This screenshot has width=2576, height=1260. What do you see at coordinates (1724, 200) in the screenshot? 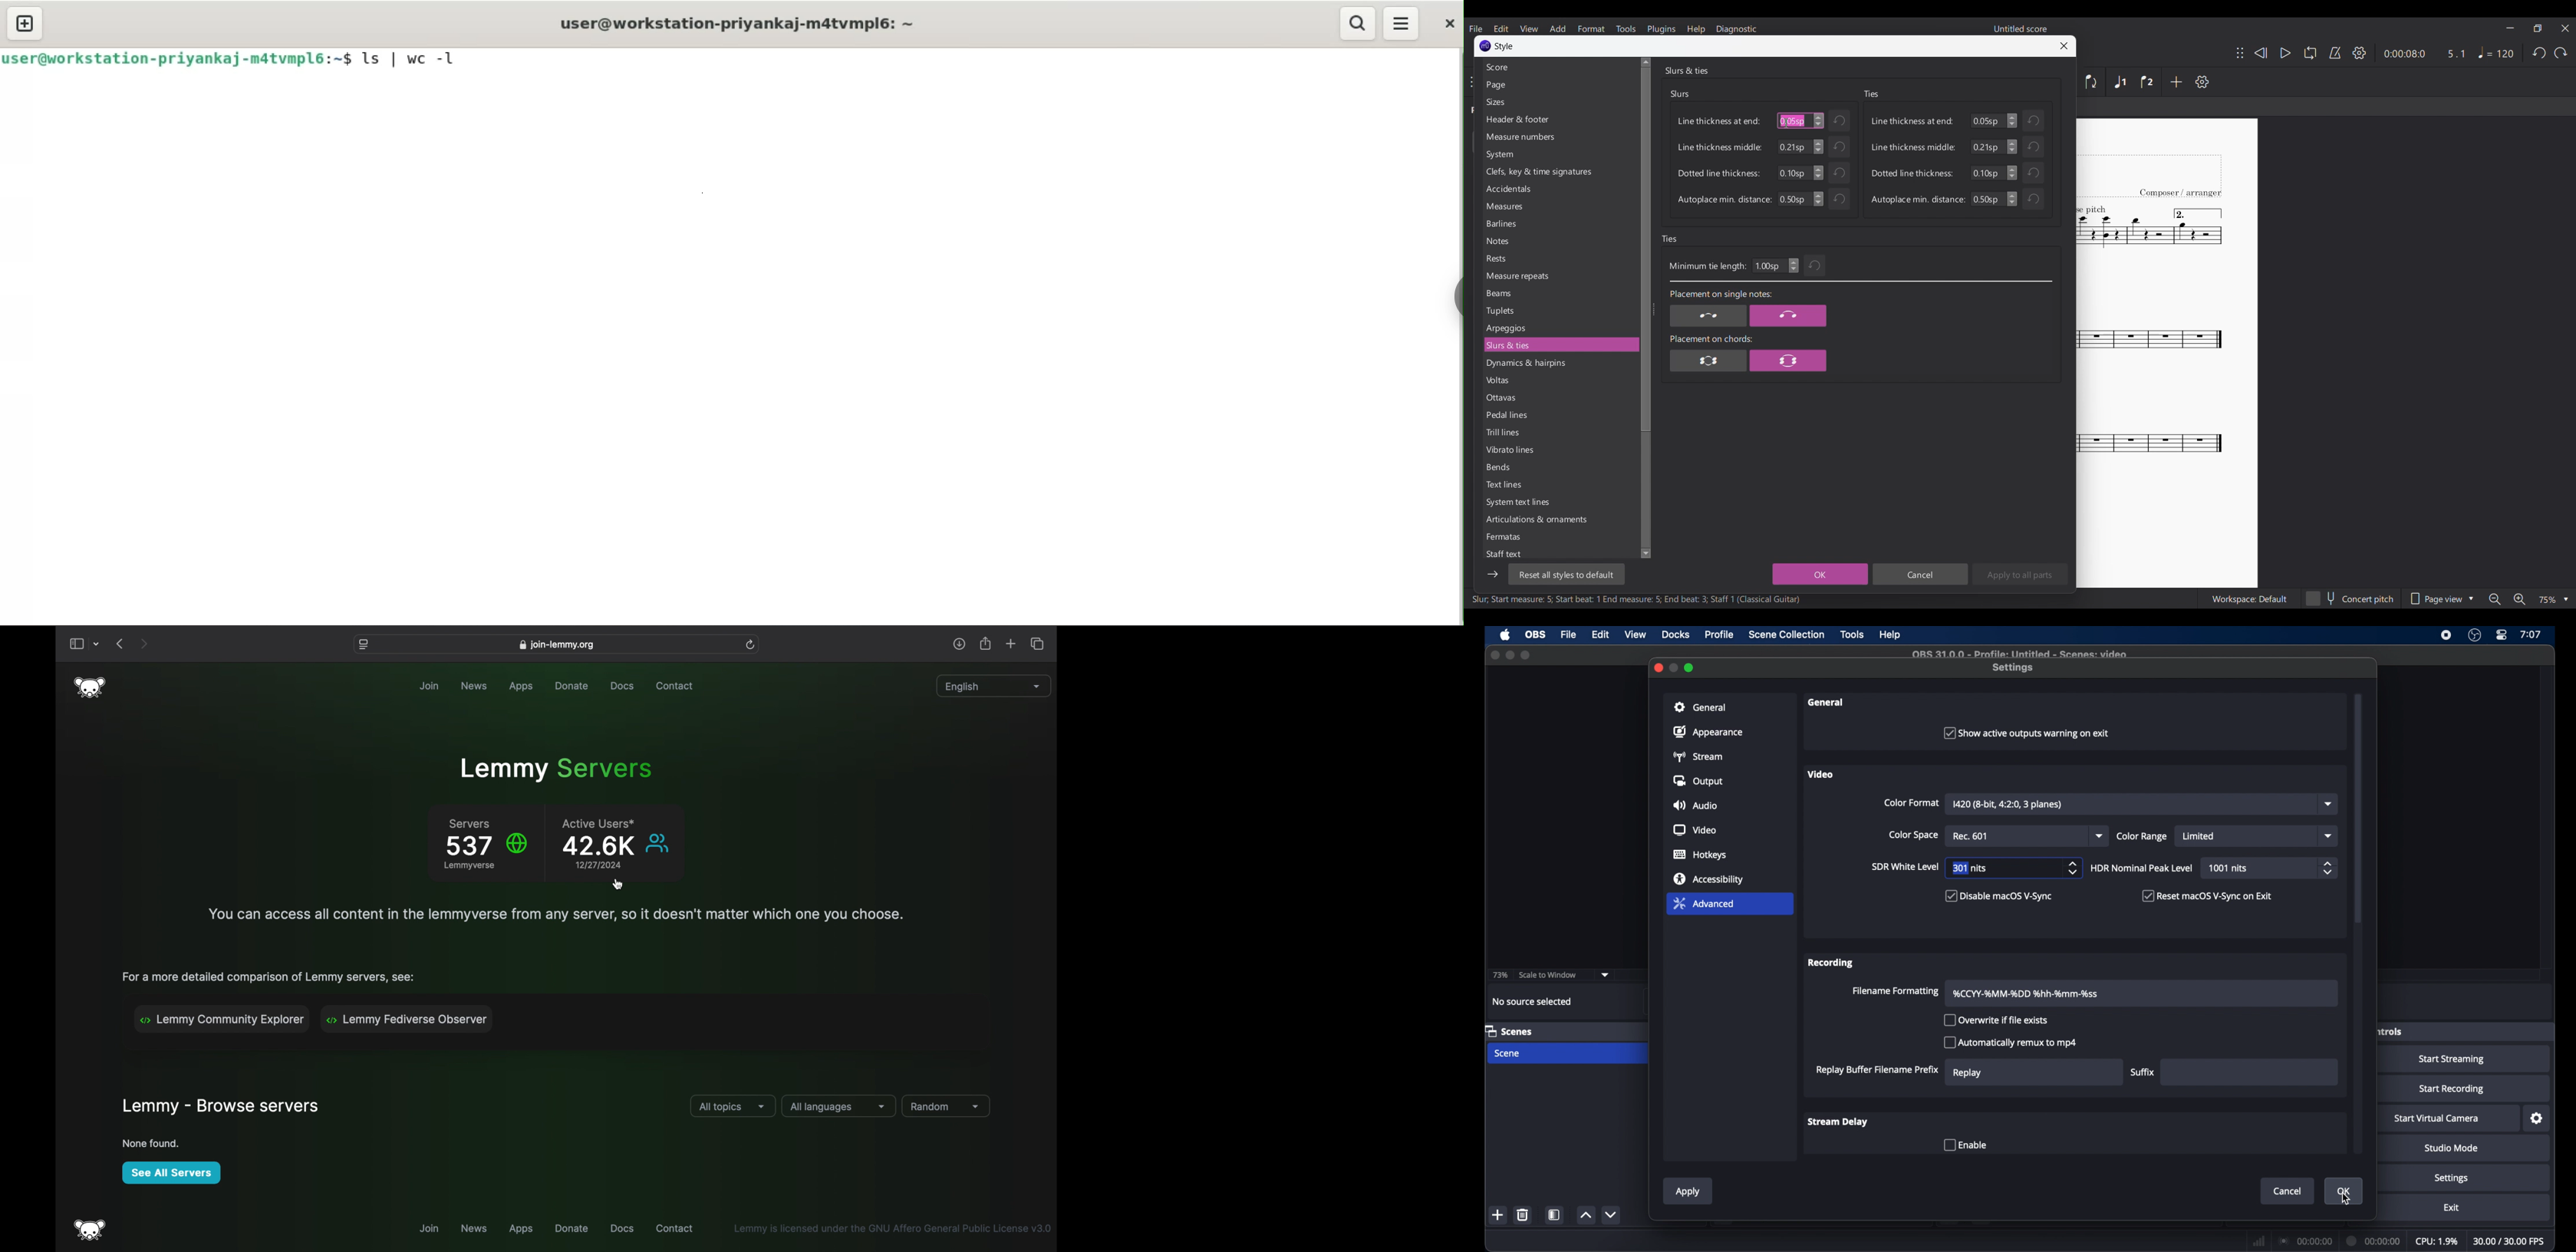
I see `Autoplace min. distance` at bounding box center [1724, 200].